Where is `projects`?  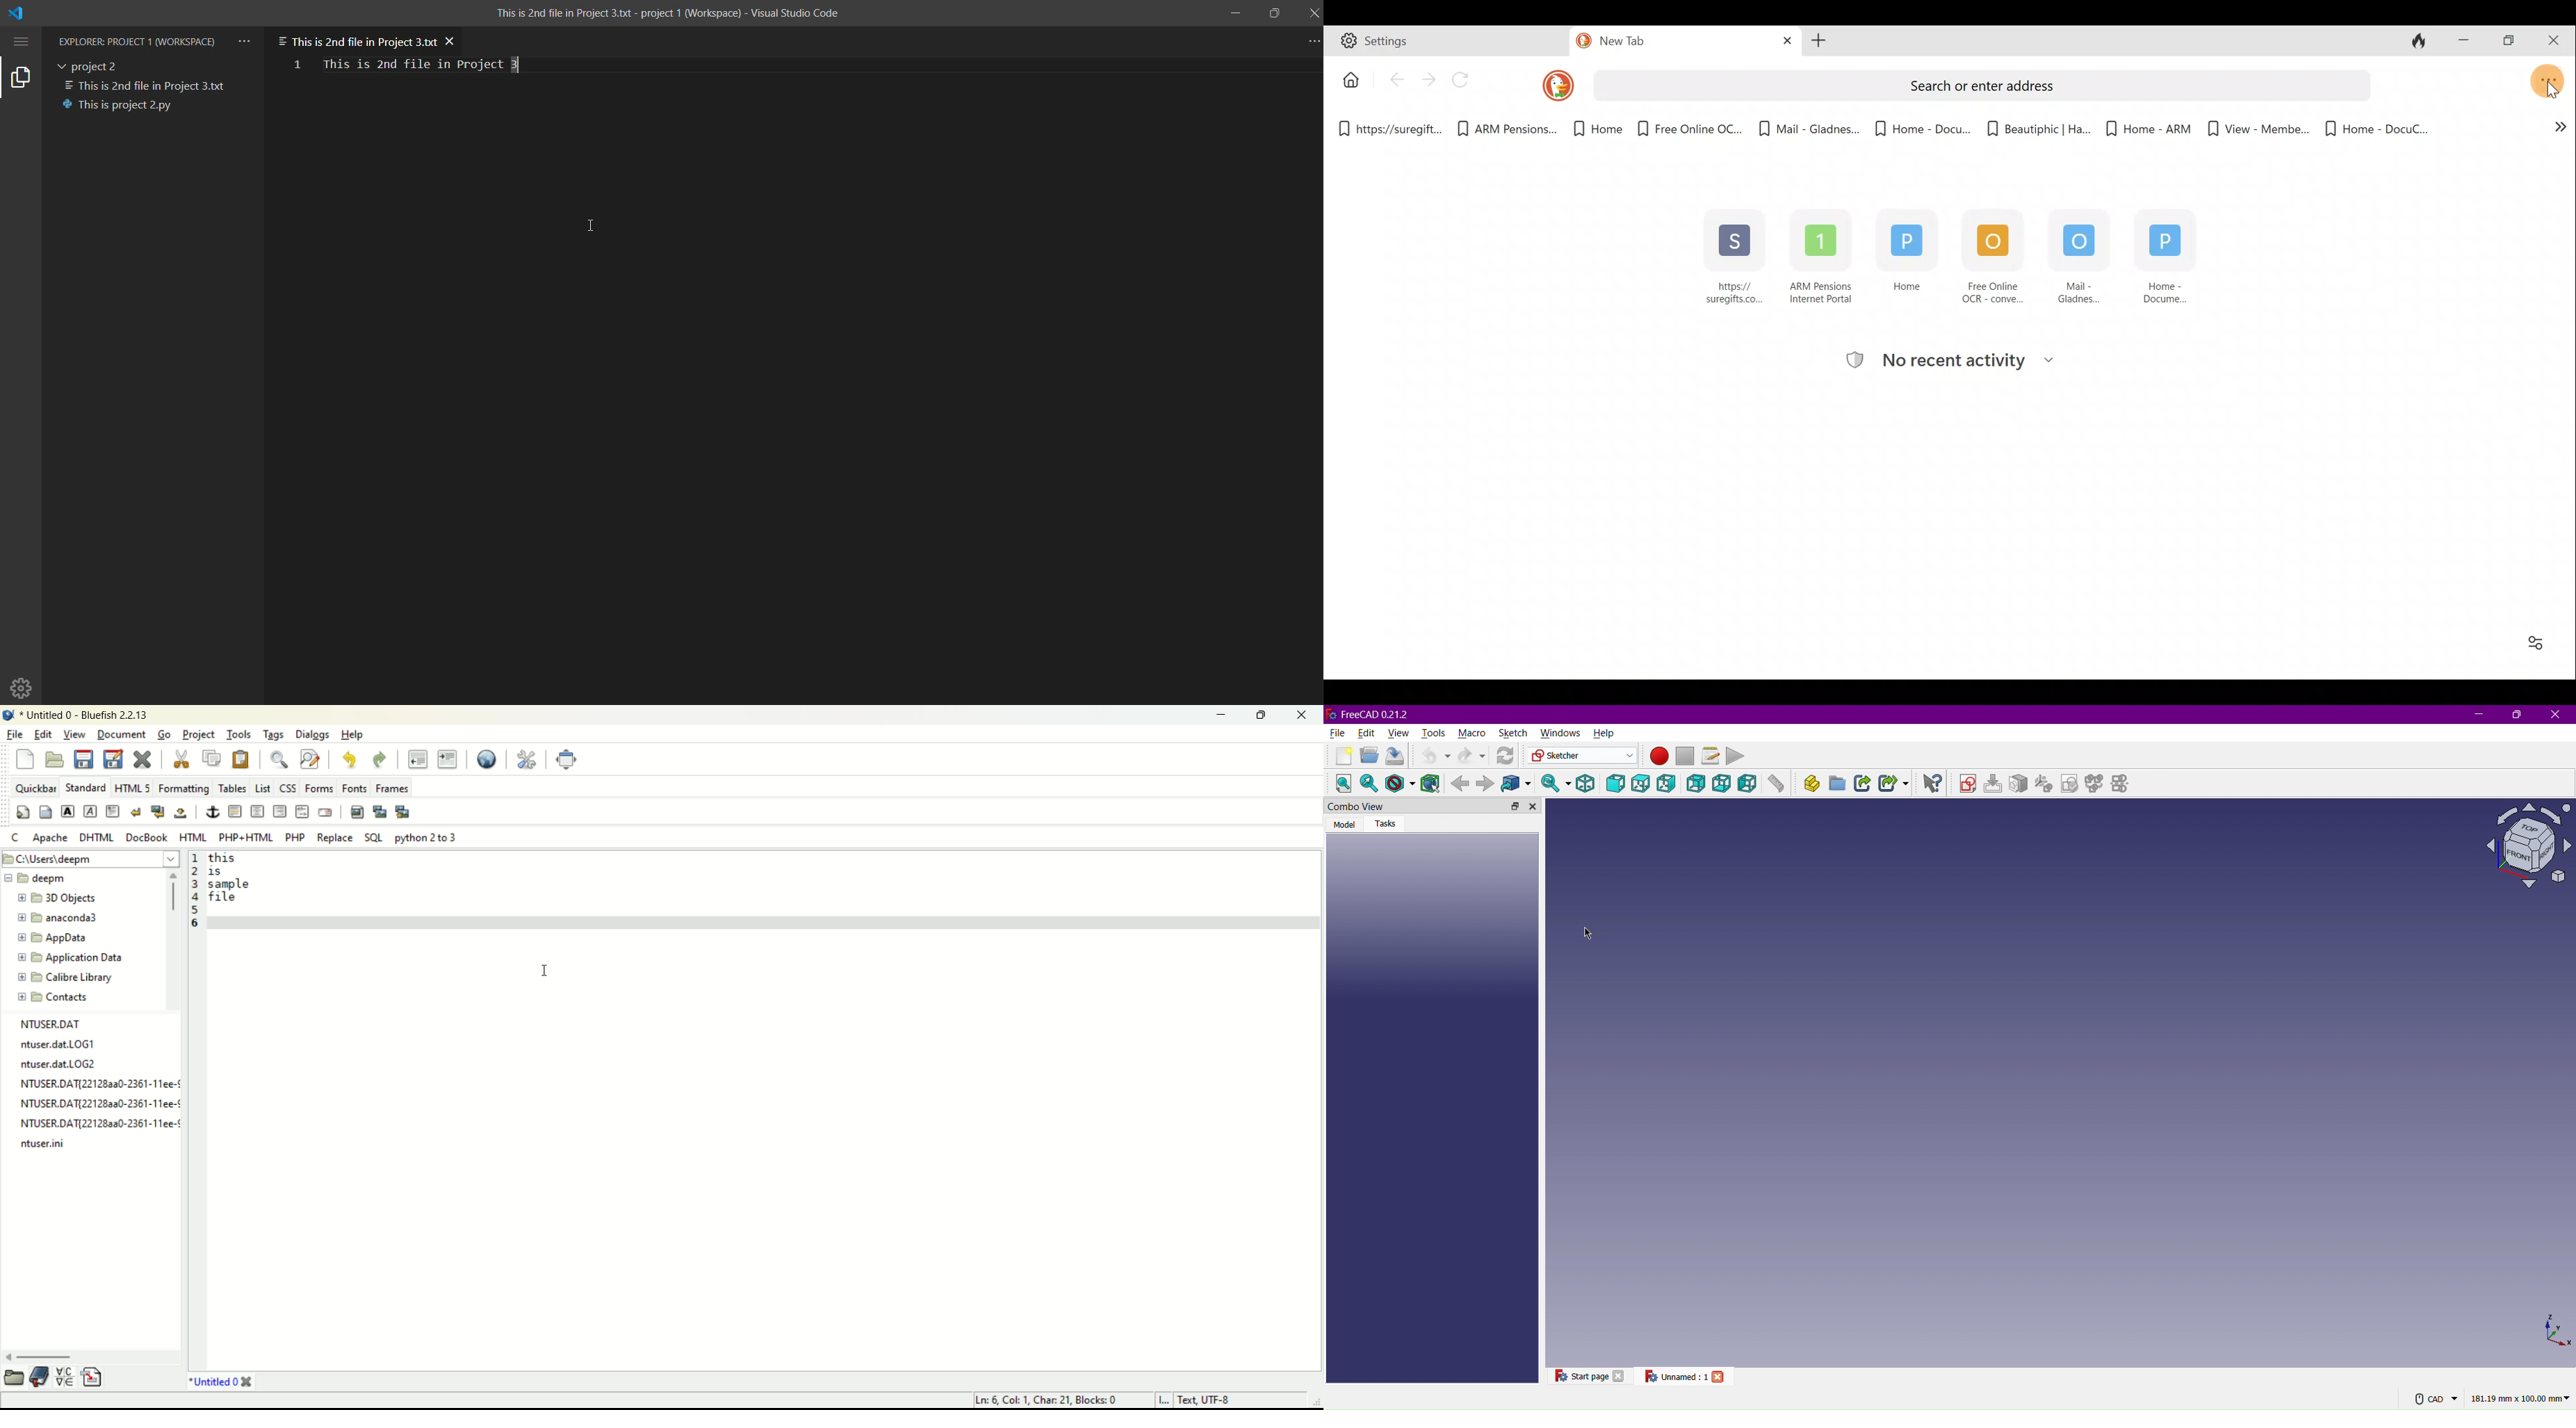
projects is located at coordinates (199, 733).